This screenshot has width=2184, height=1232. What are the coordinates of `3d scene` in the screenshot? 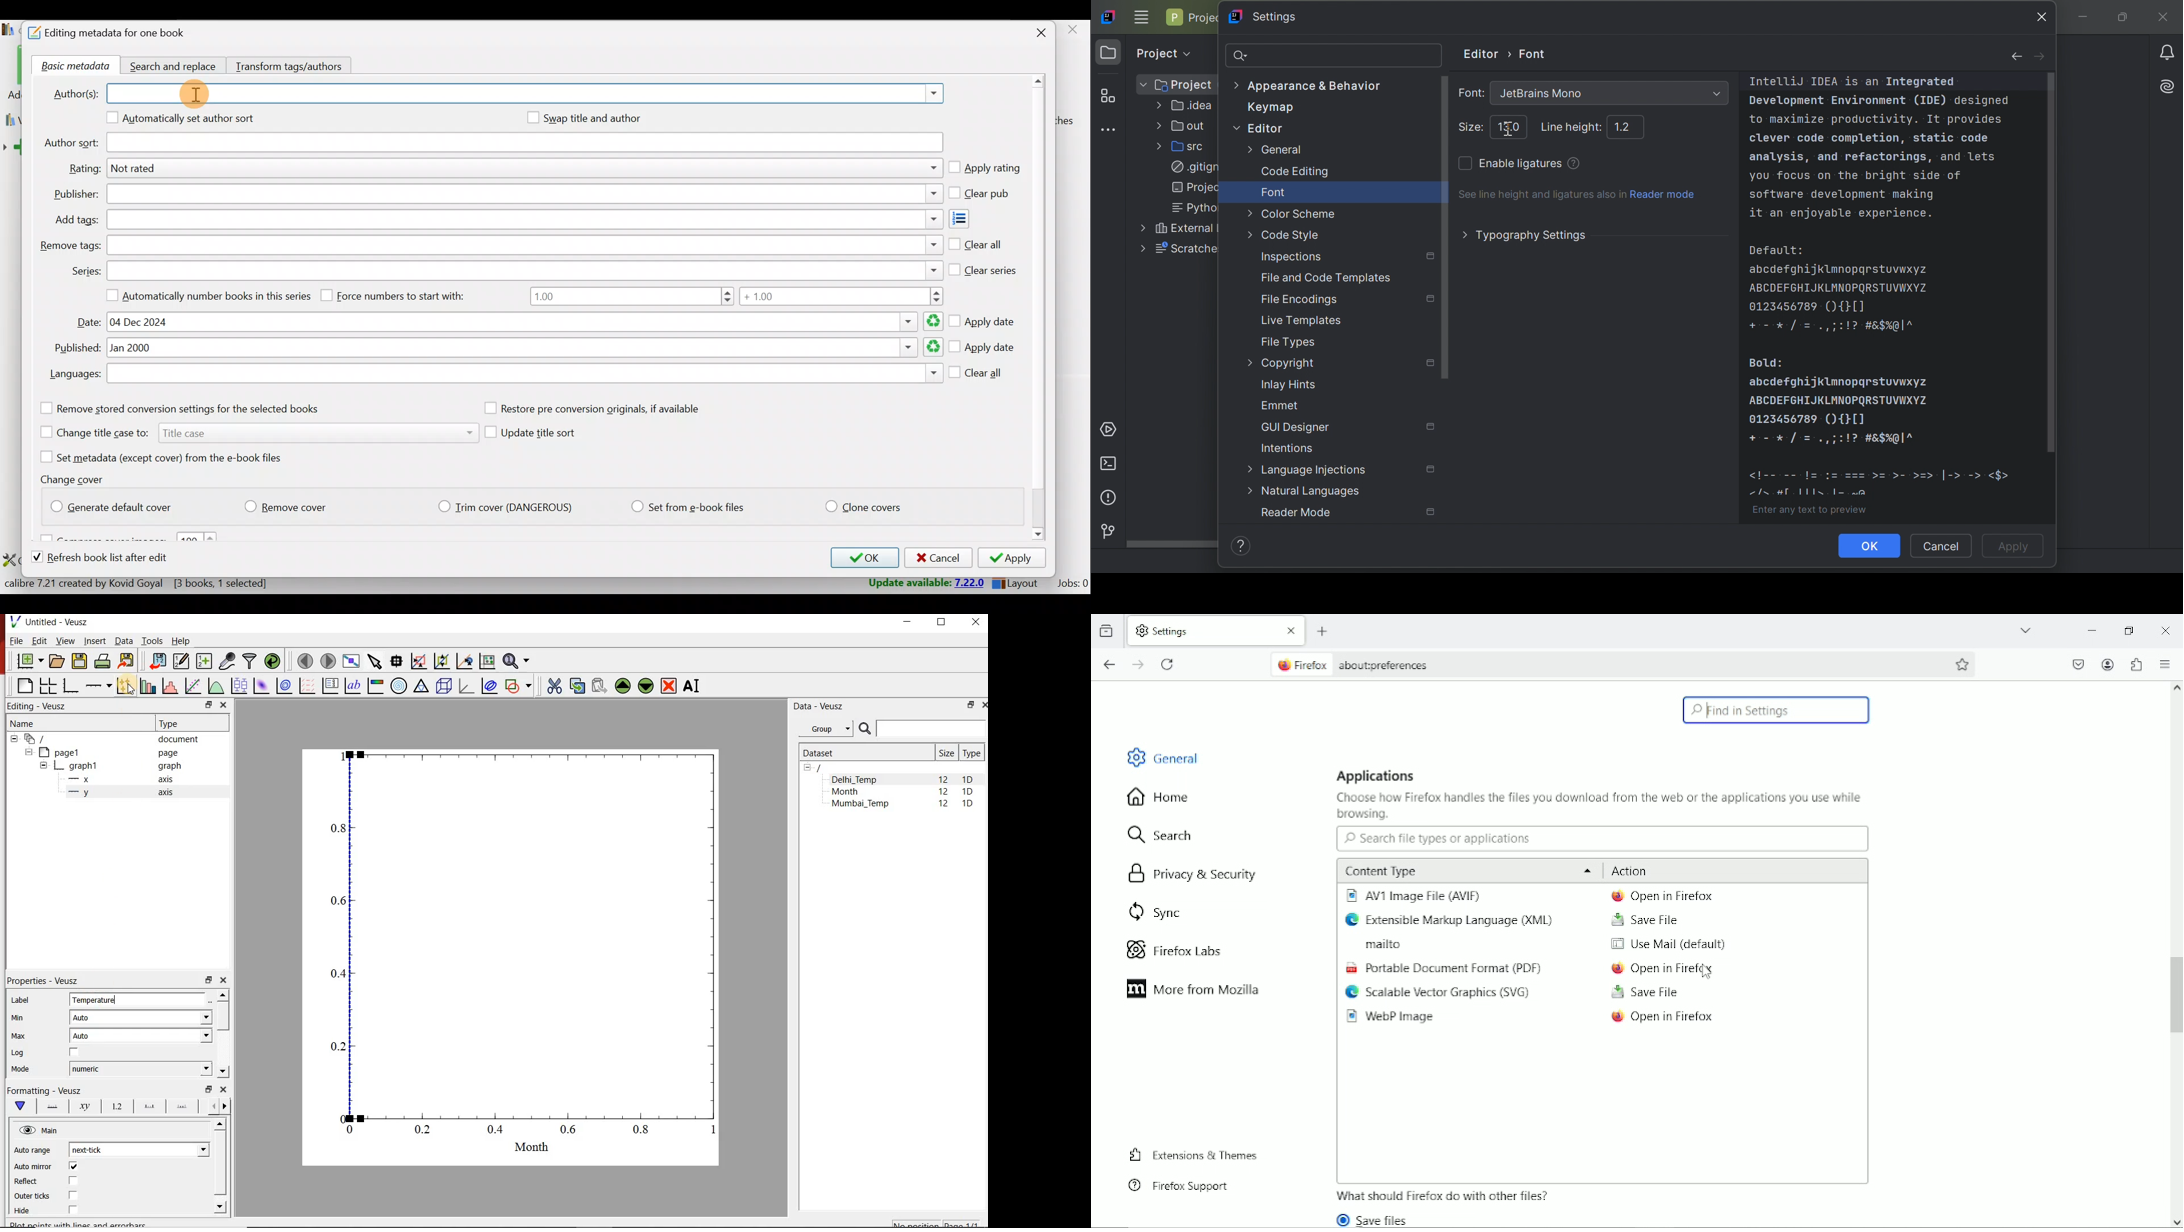 It's located at (443, 686).